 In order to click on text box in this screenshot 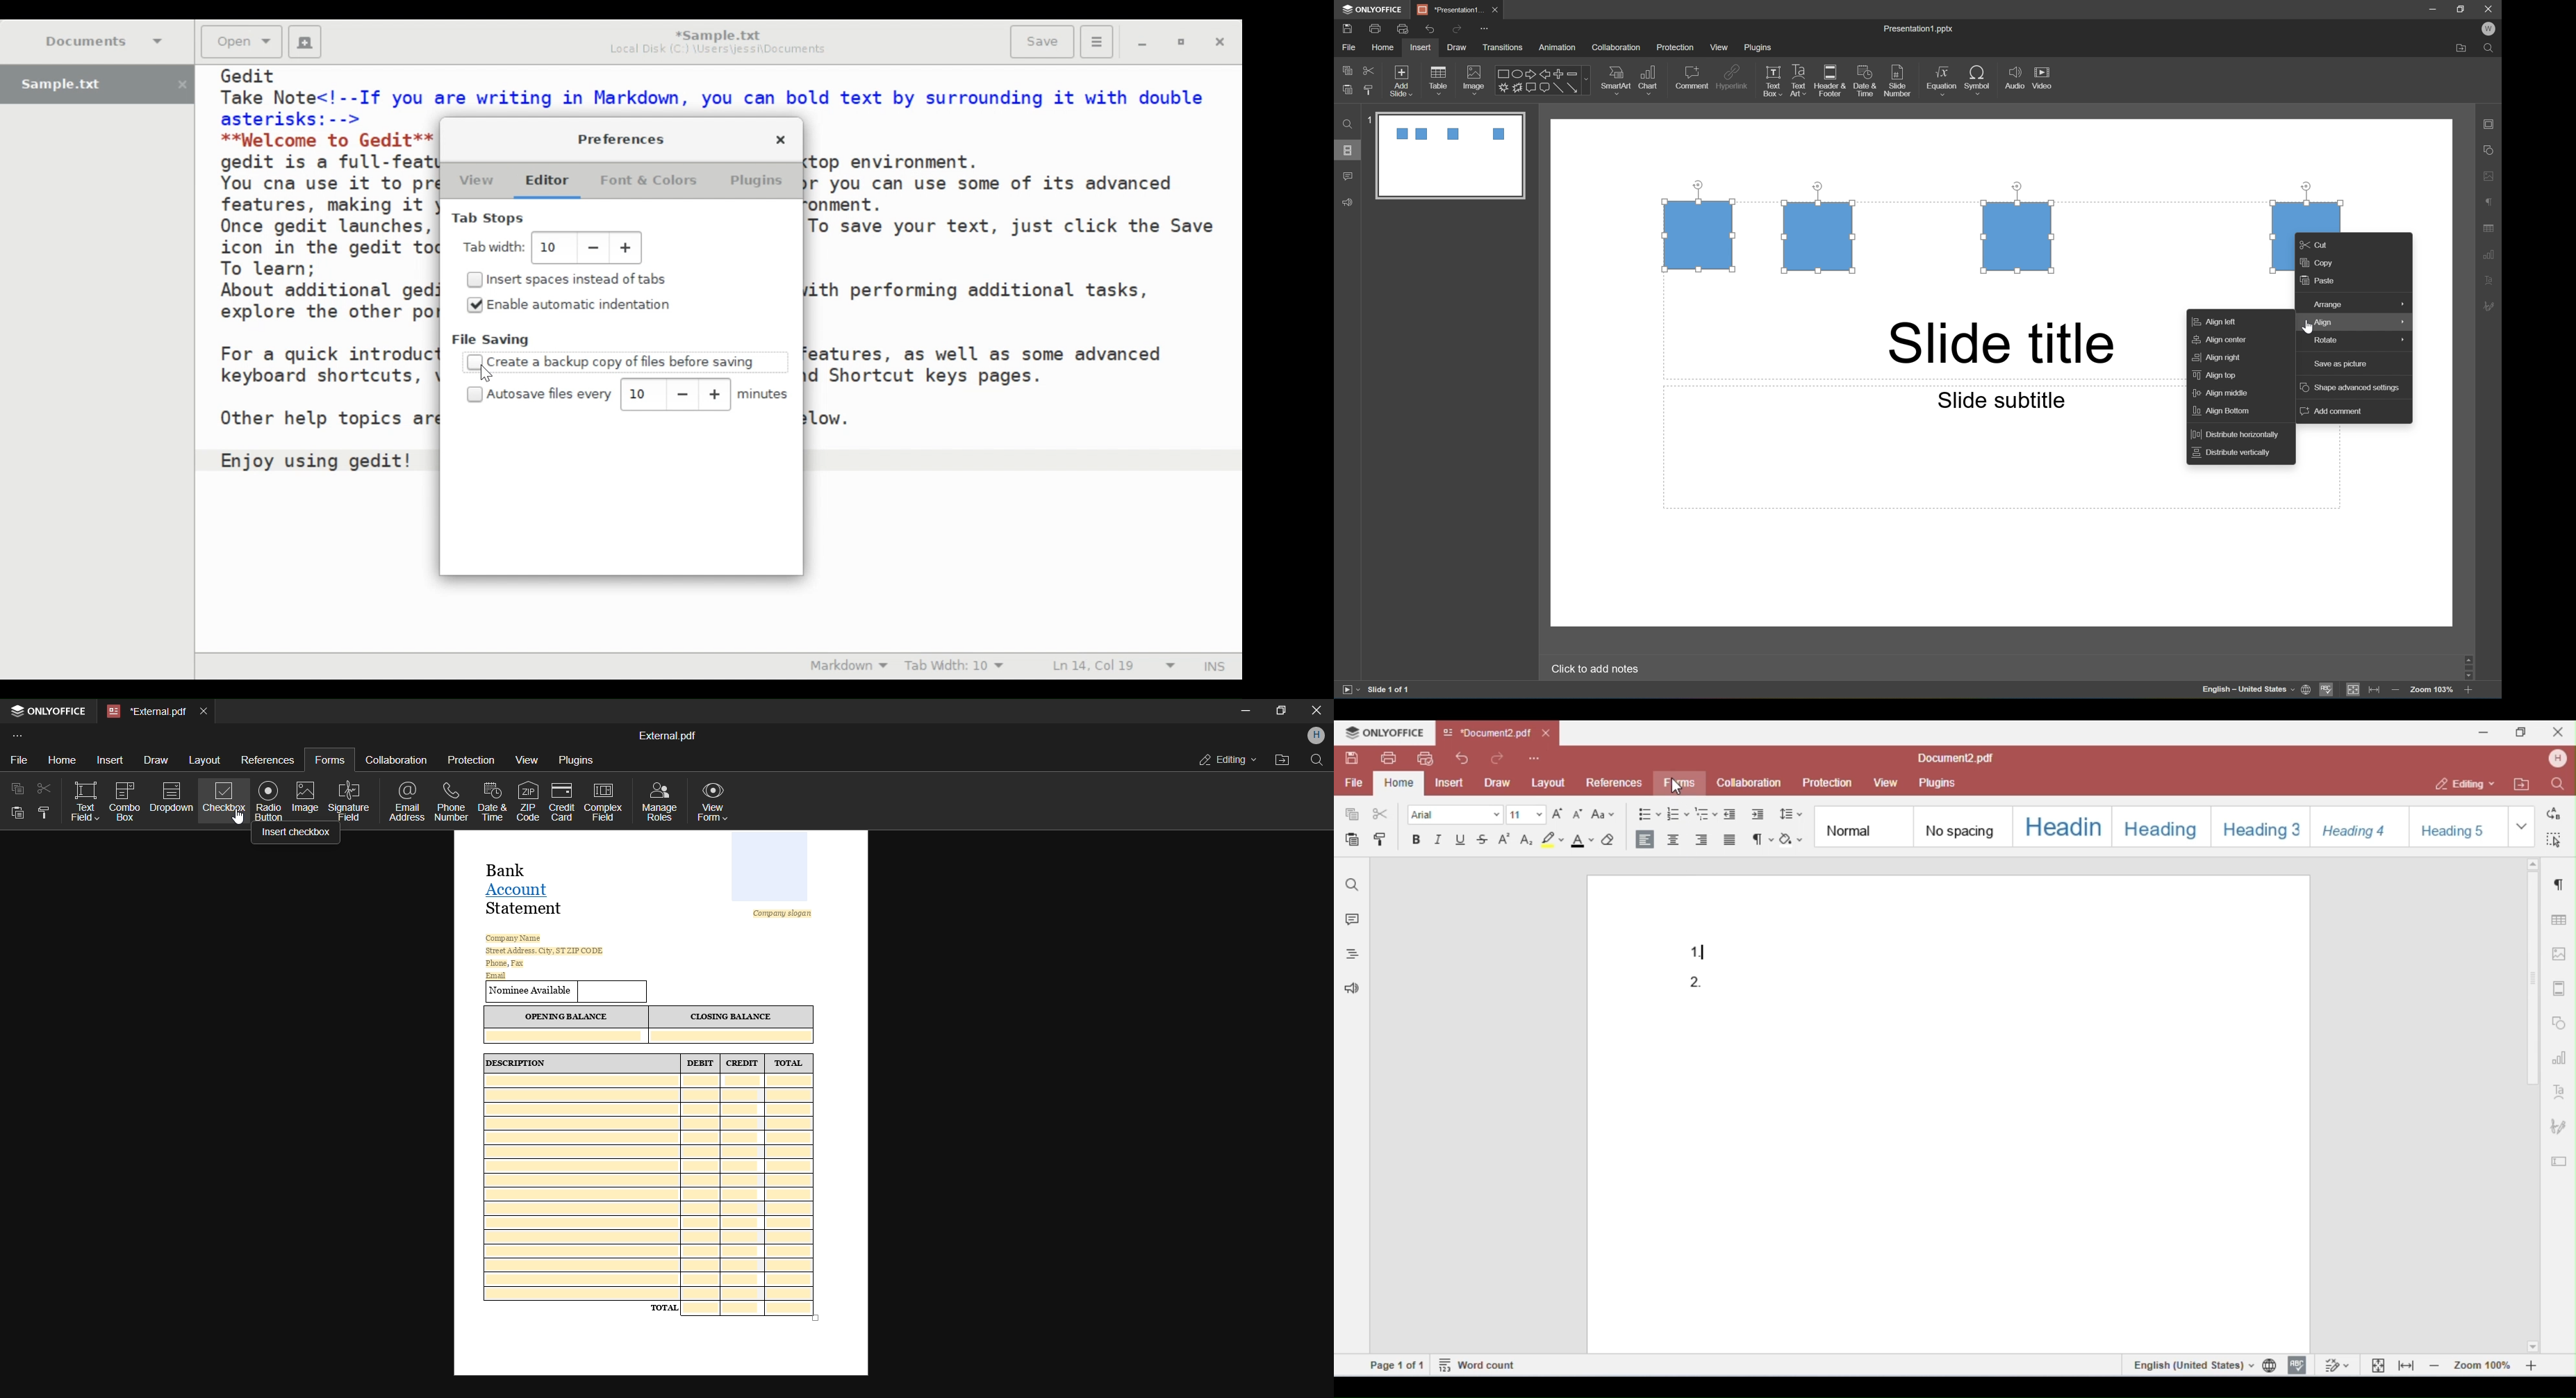, I will do `click(83, 802)`.